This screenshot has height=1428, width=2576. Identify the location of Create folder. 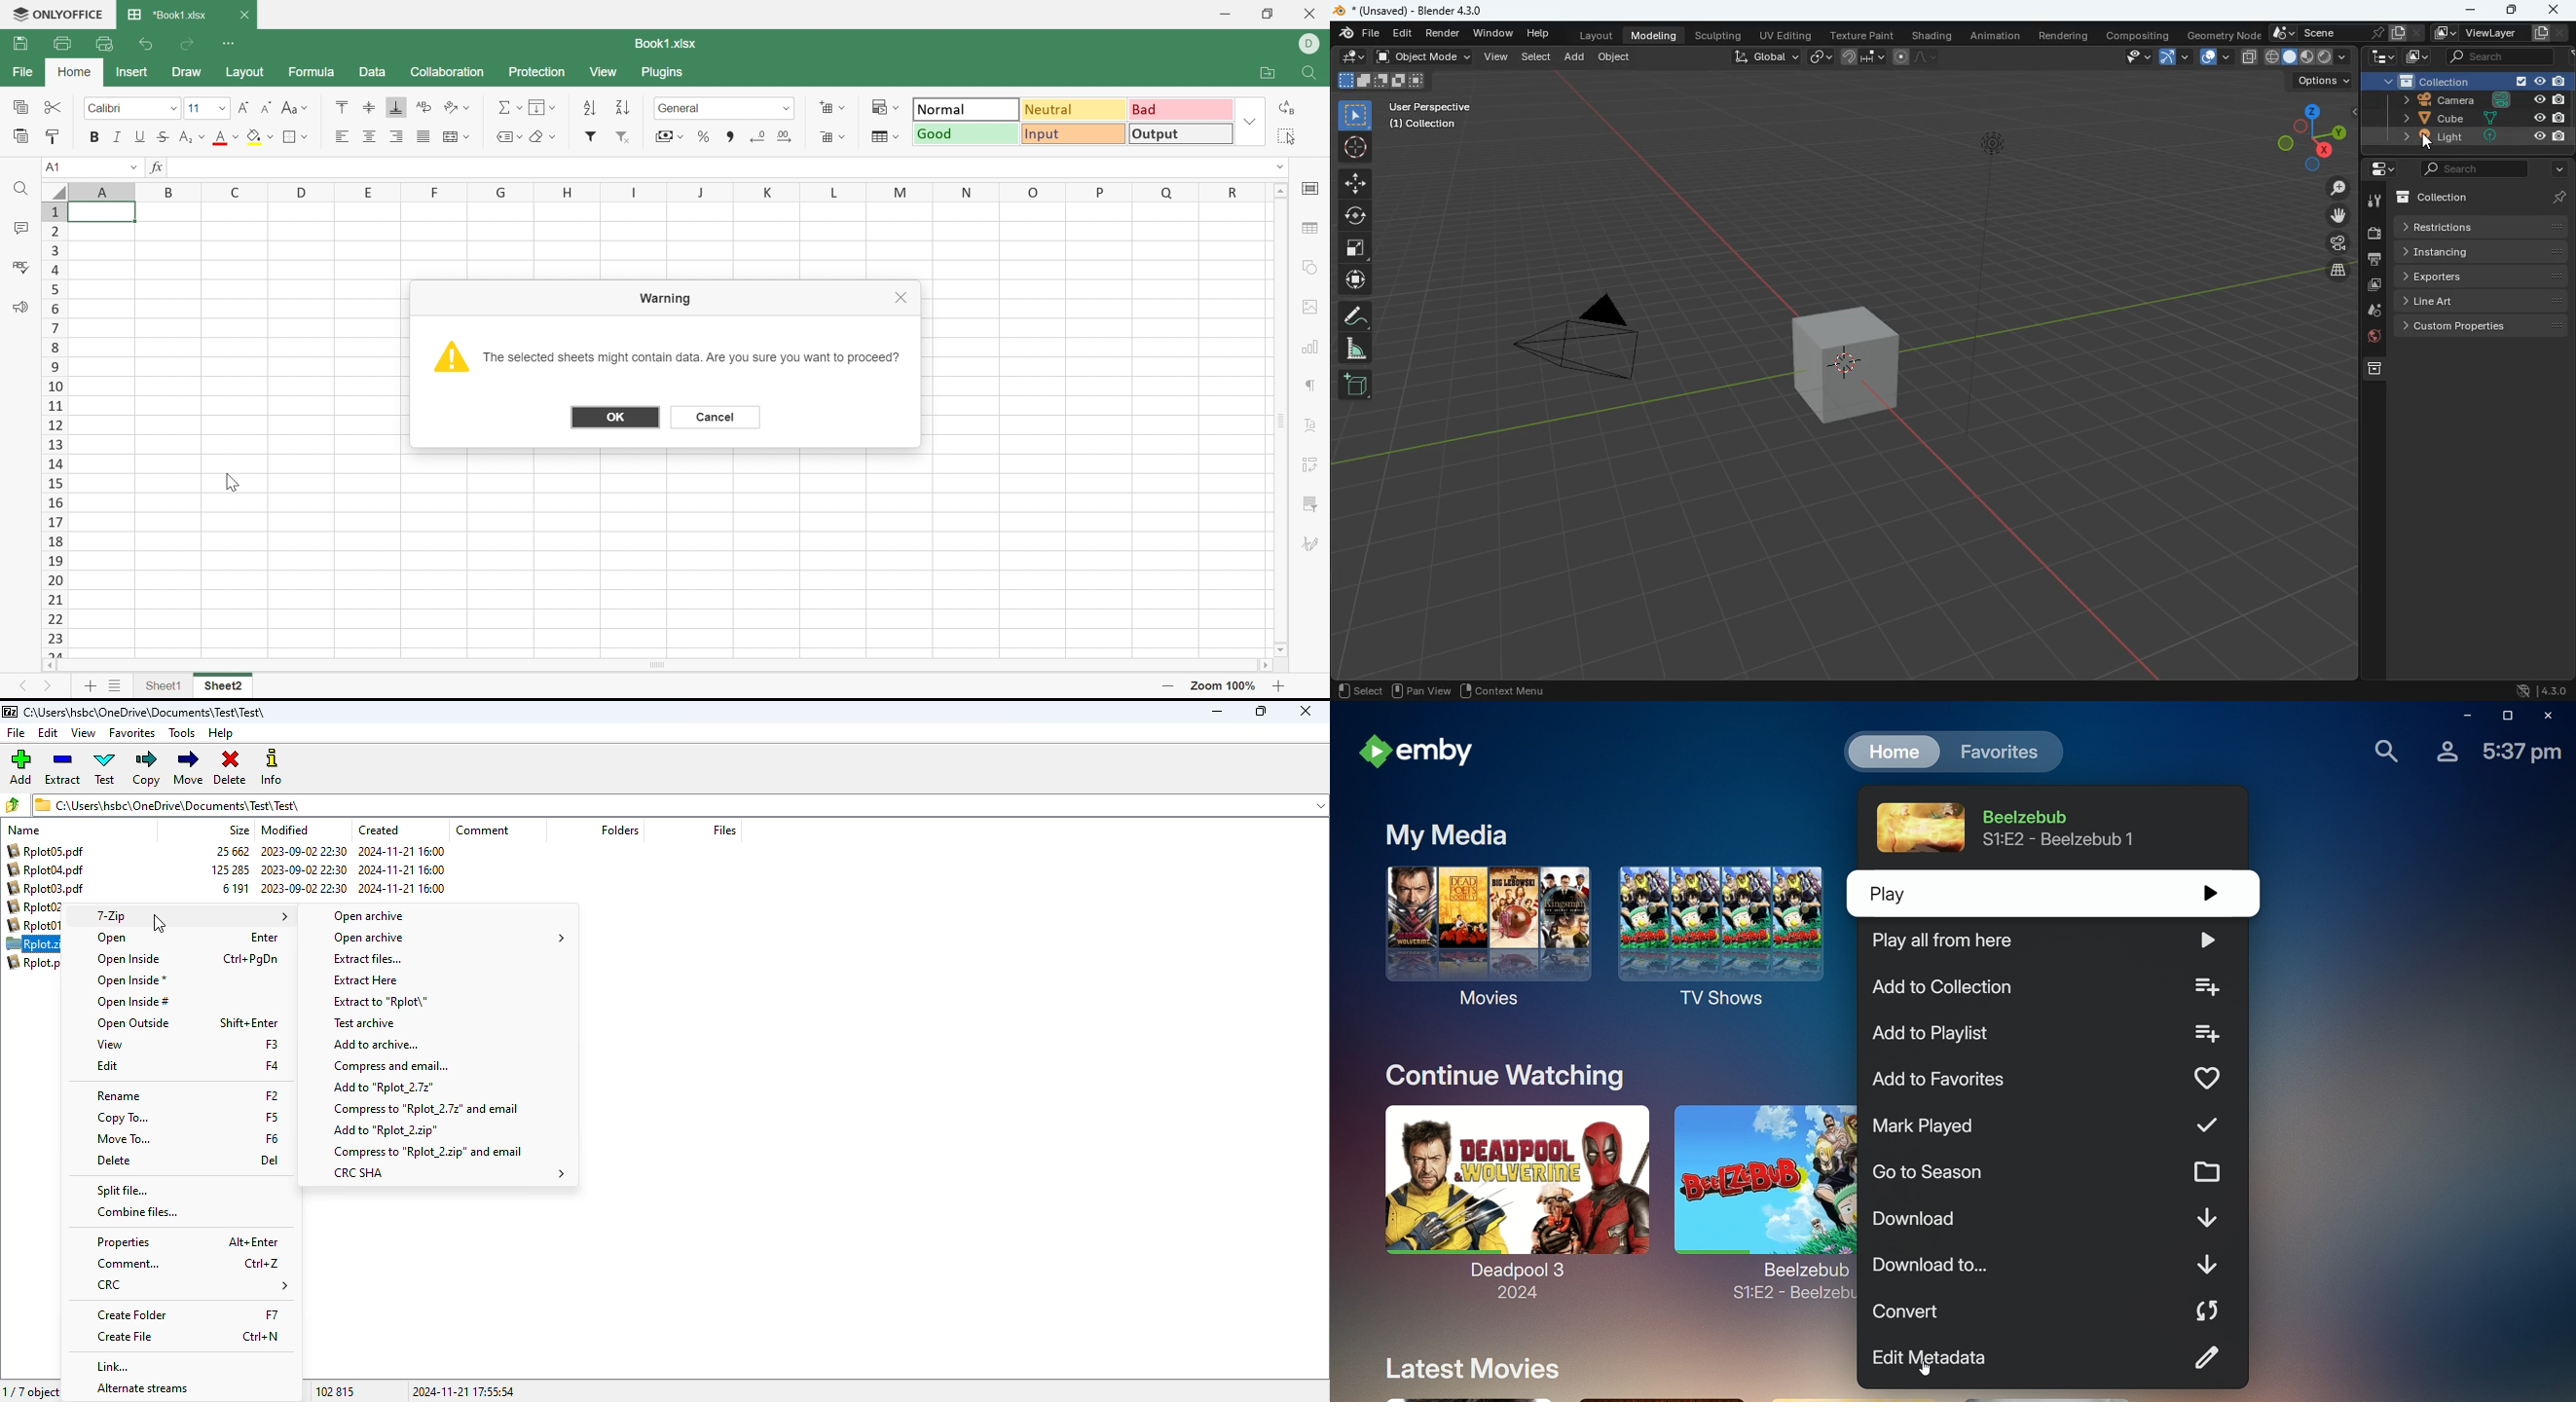
(133, 1315).